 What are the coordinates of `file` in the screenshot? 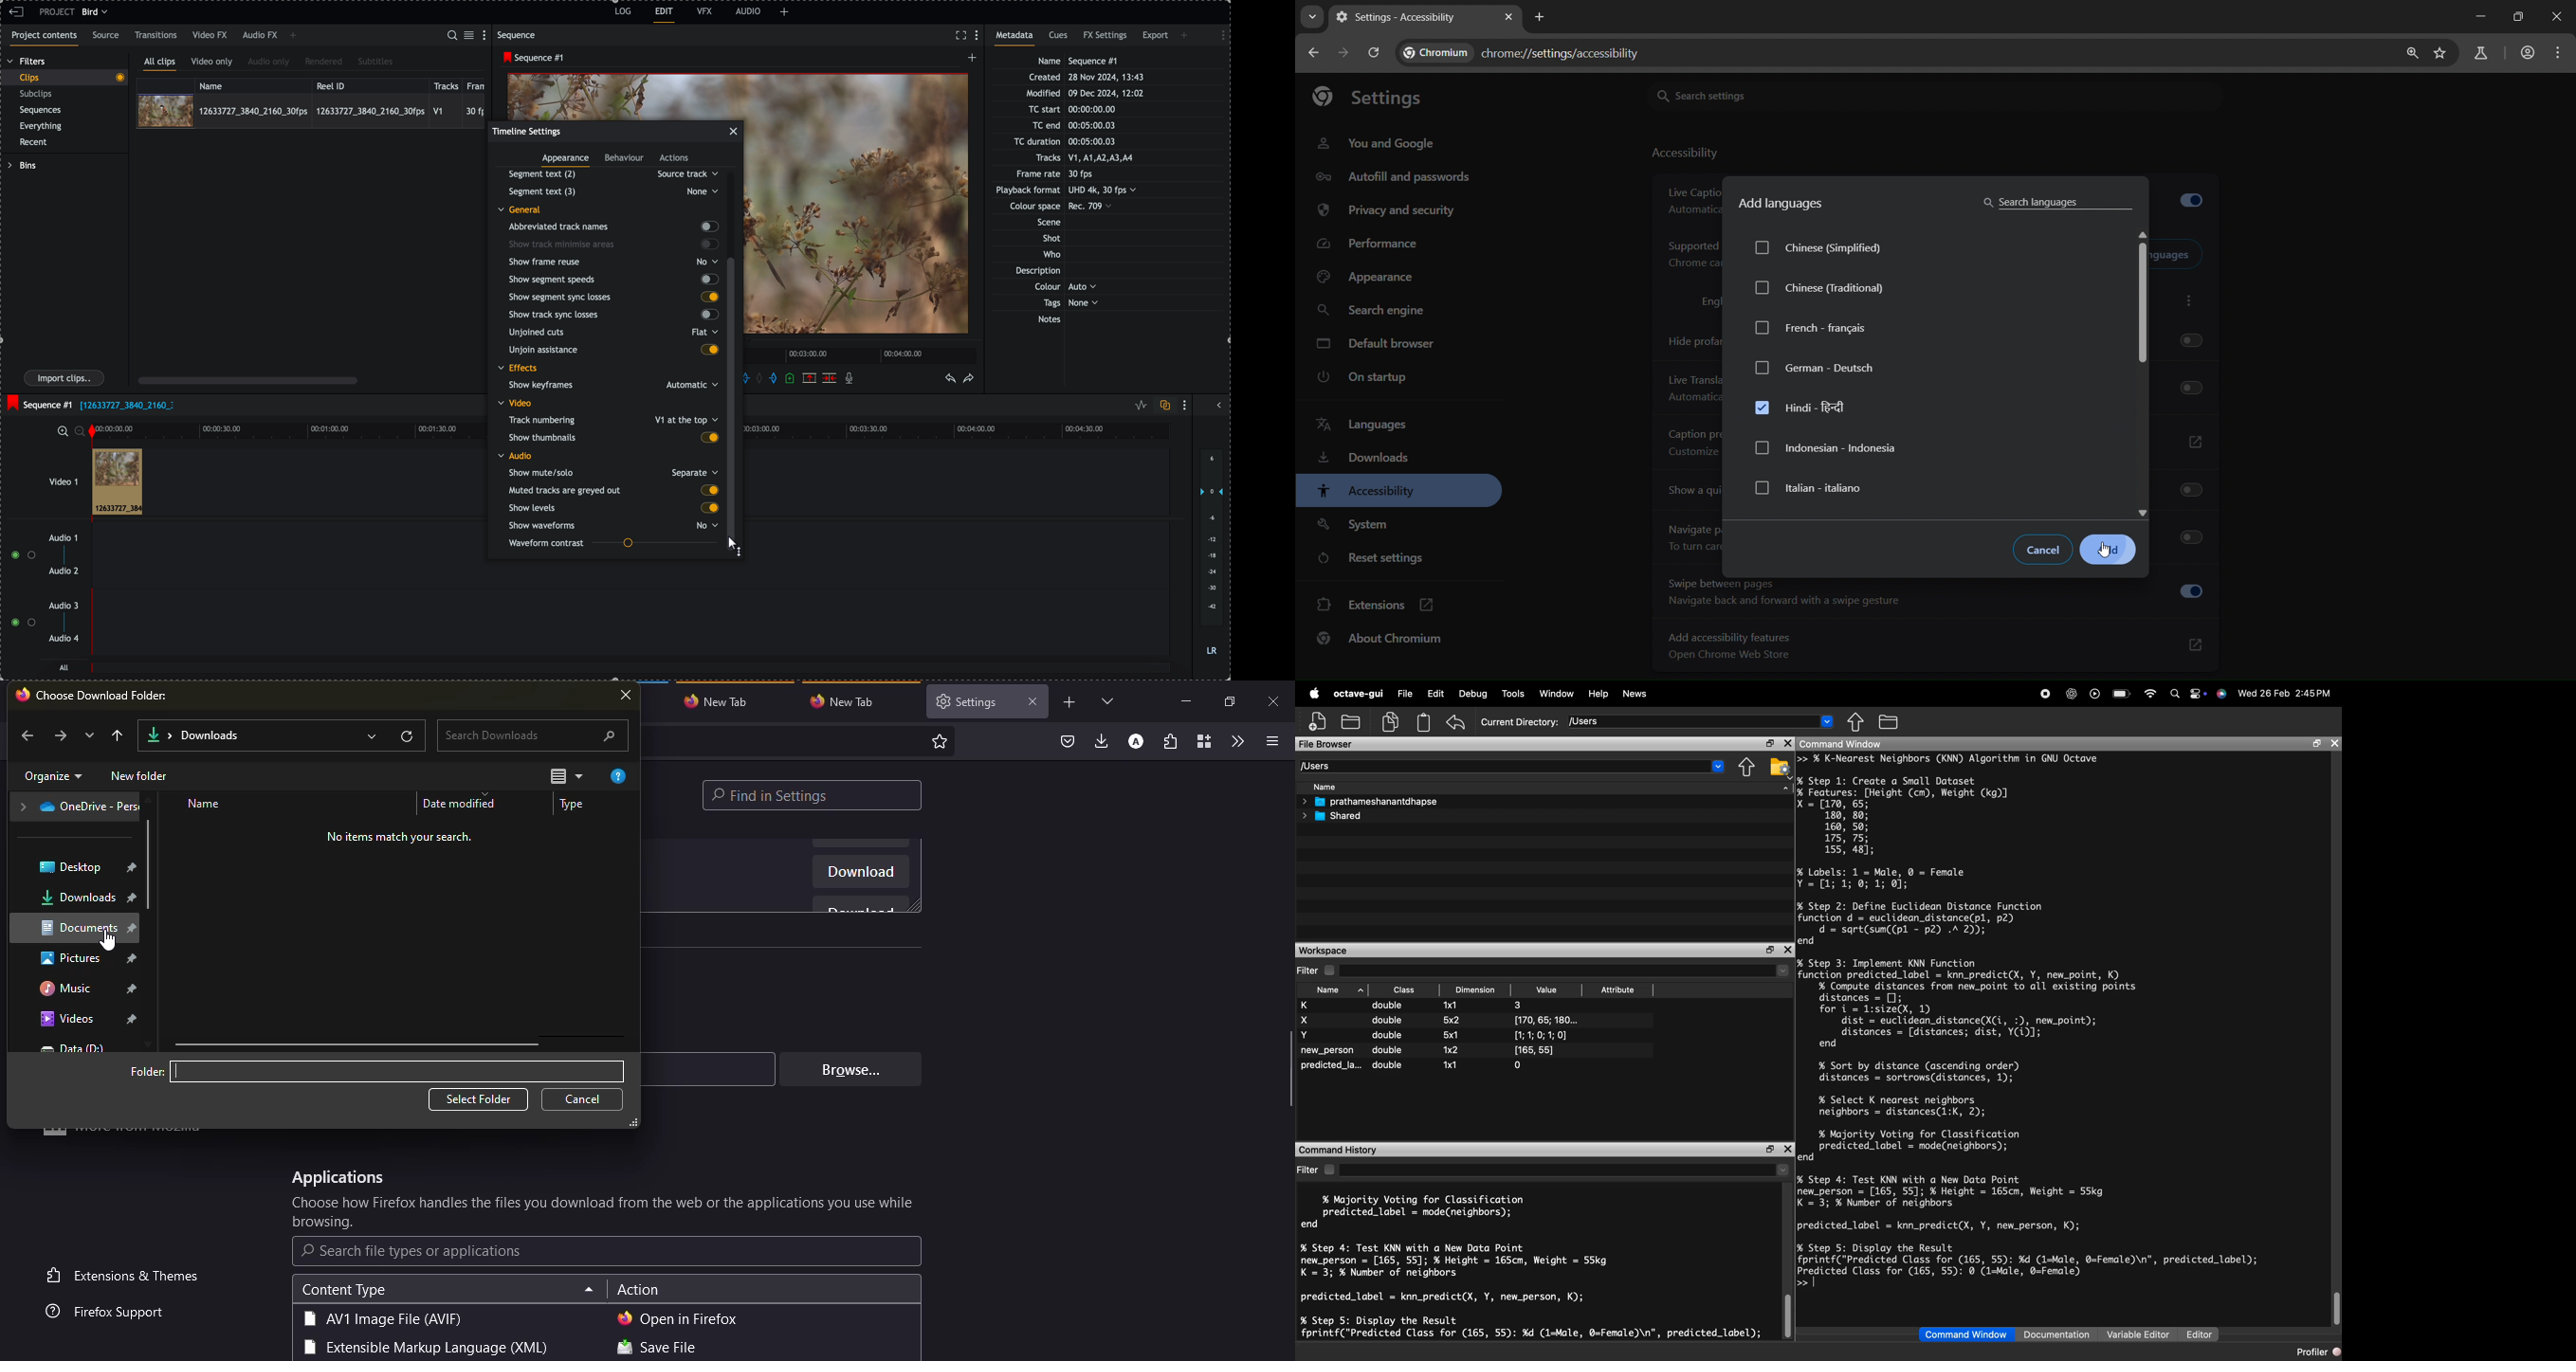 It's located at (127, 407).